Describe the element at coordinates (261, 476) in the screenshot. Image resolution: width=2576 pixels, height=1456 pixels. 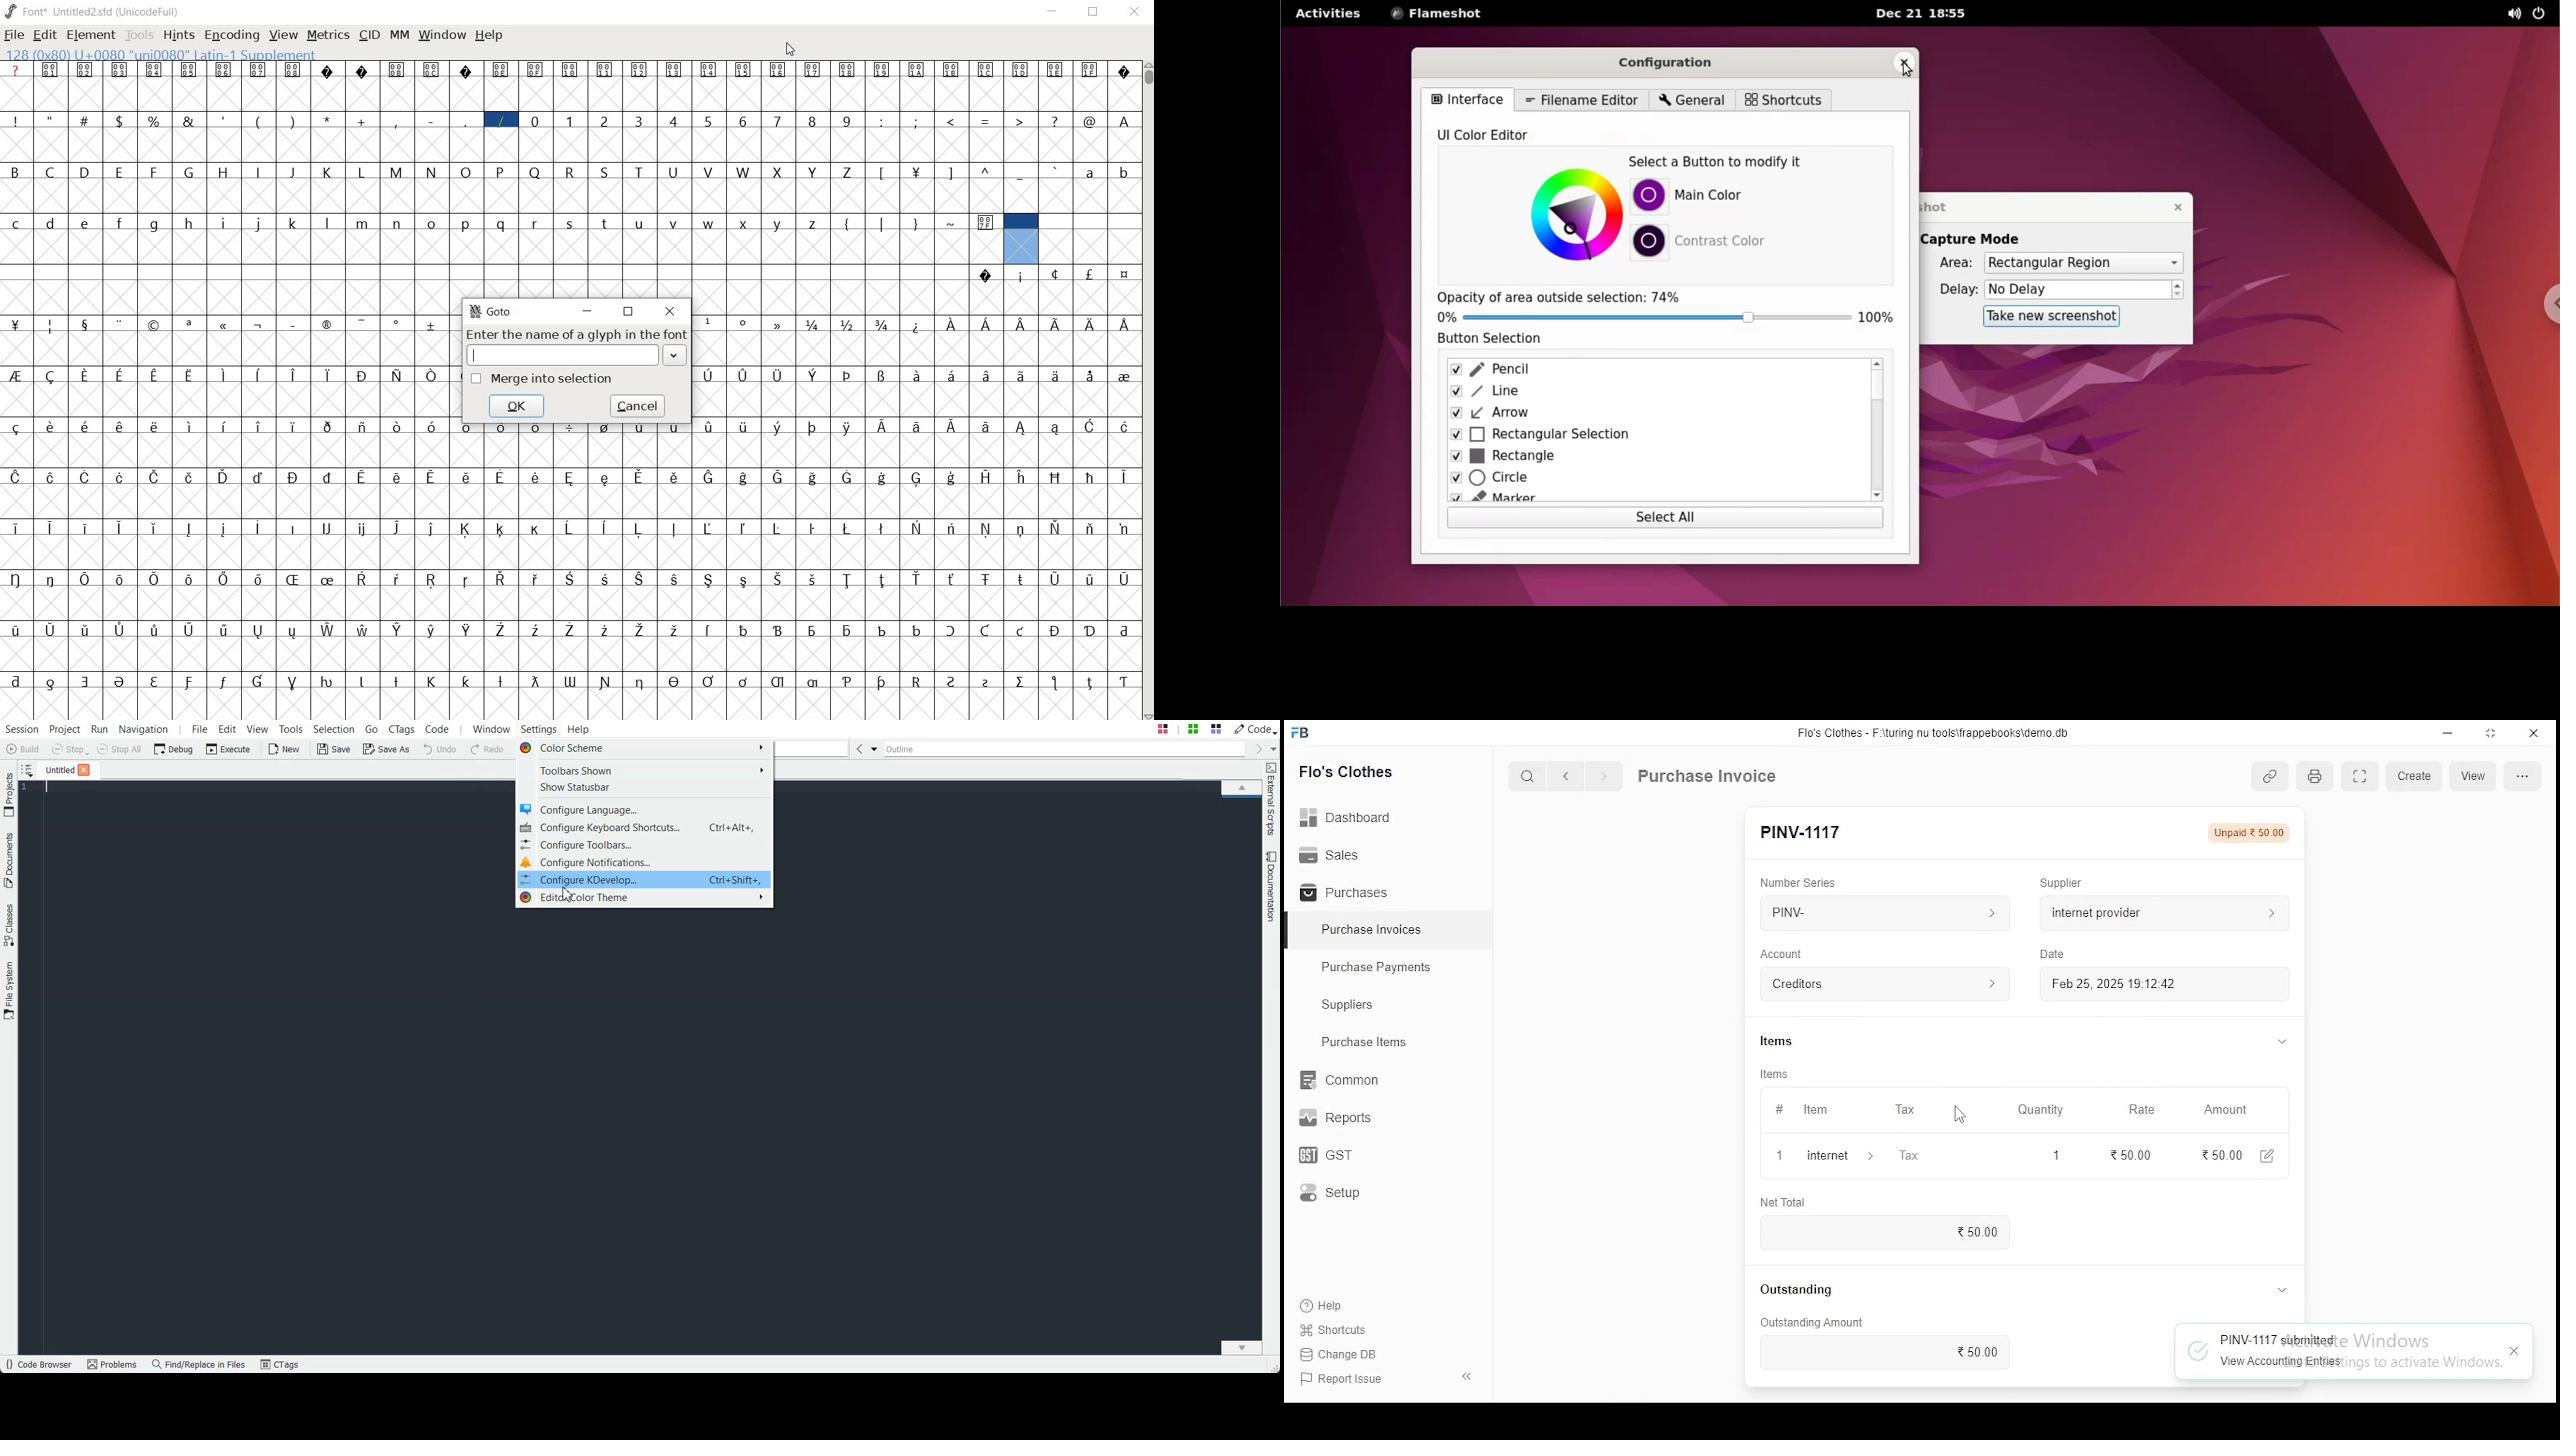
I see `Symbol` at that location.